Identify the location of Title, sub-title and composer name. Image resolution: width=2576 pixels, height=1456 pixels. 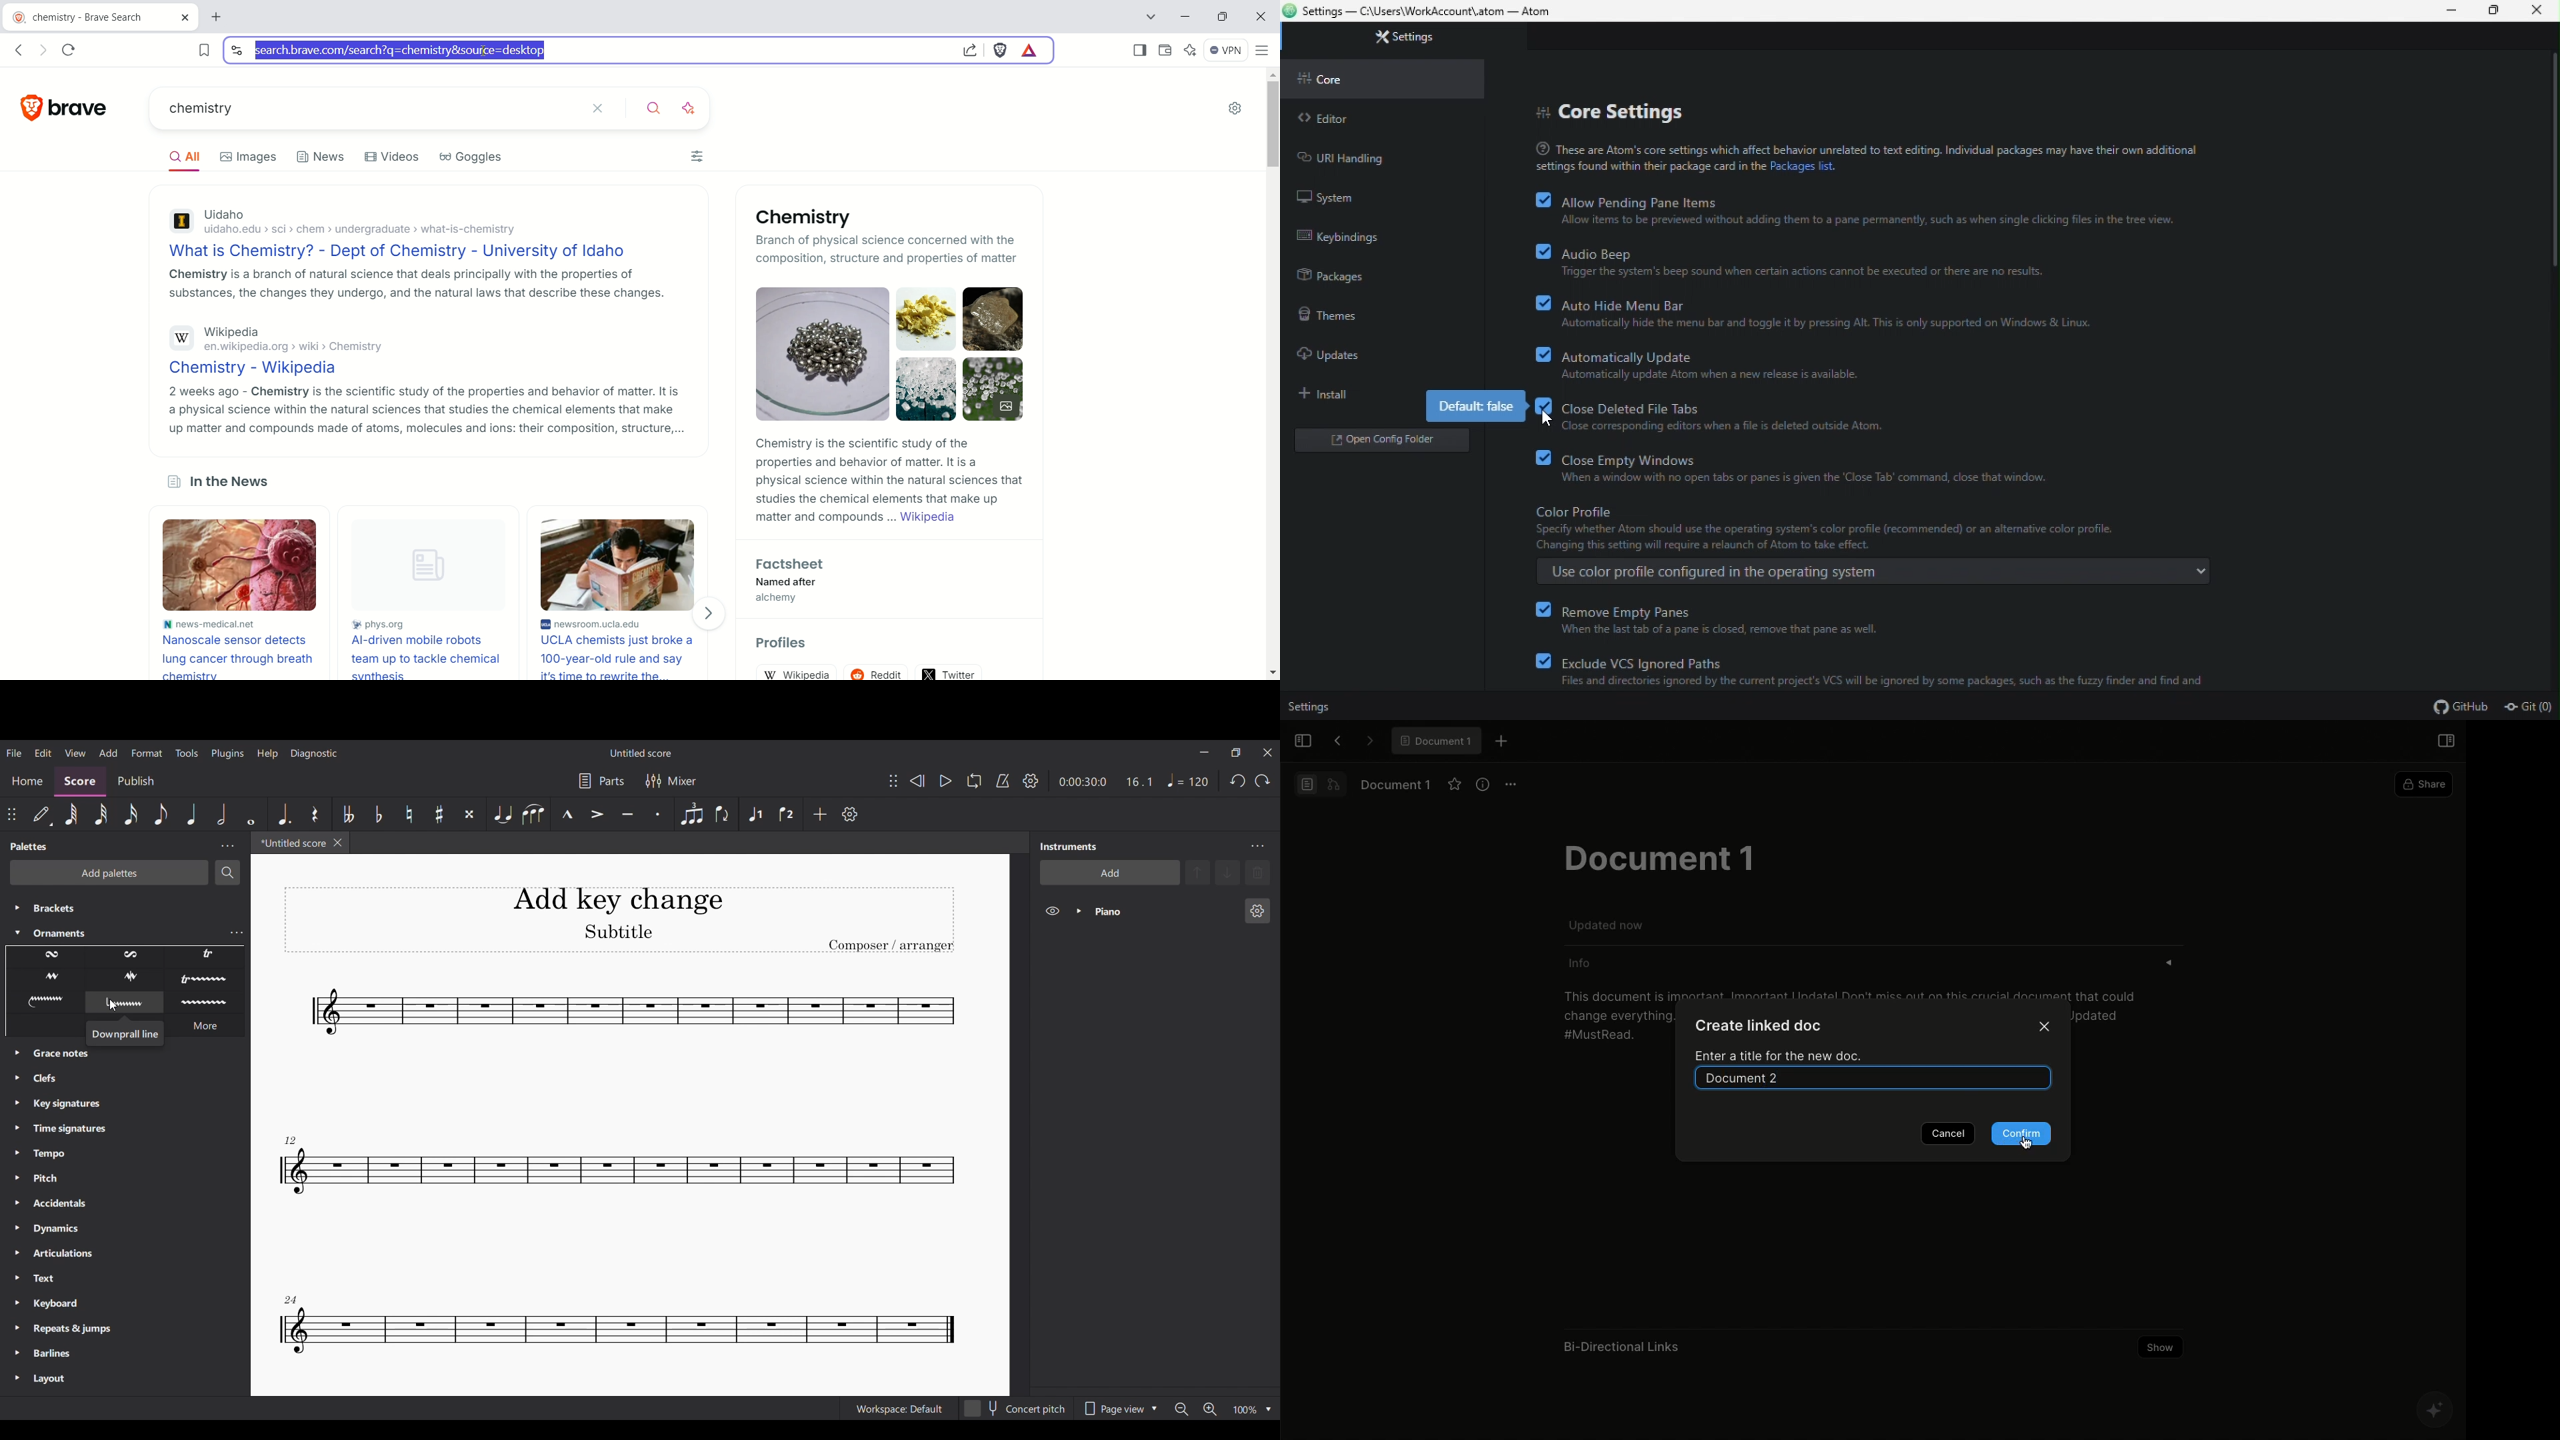
(619, 920).